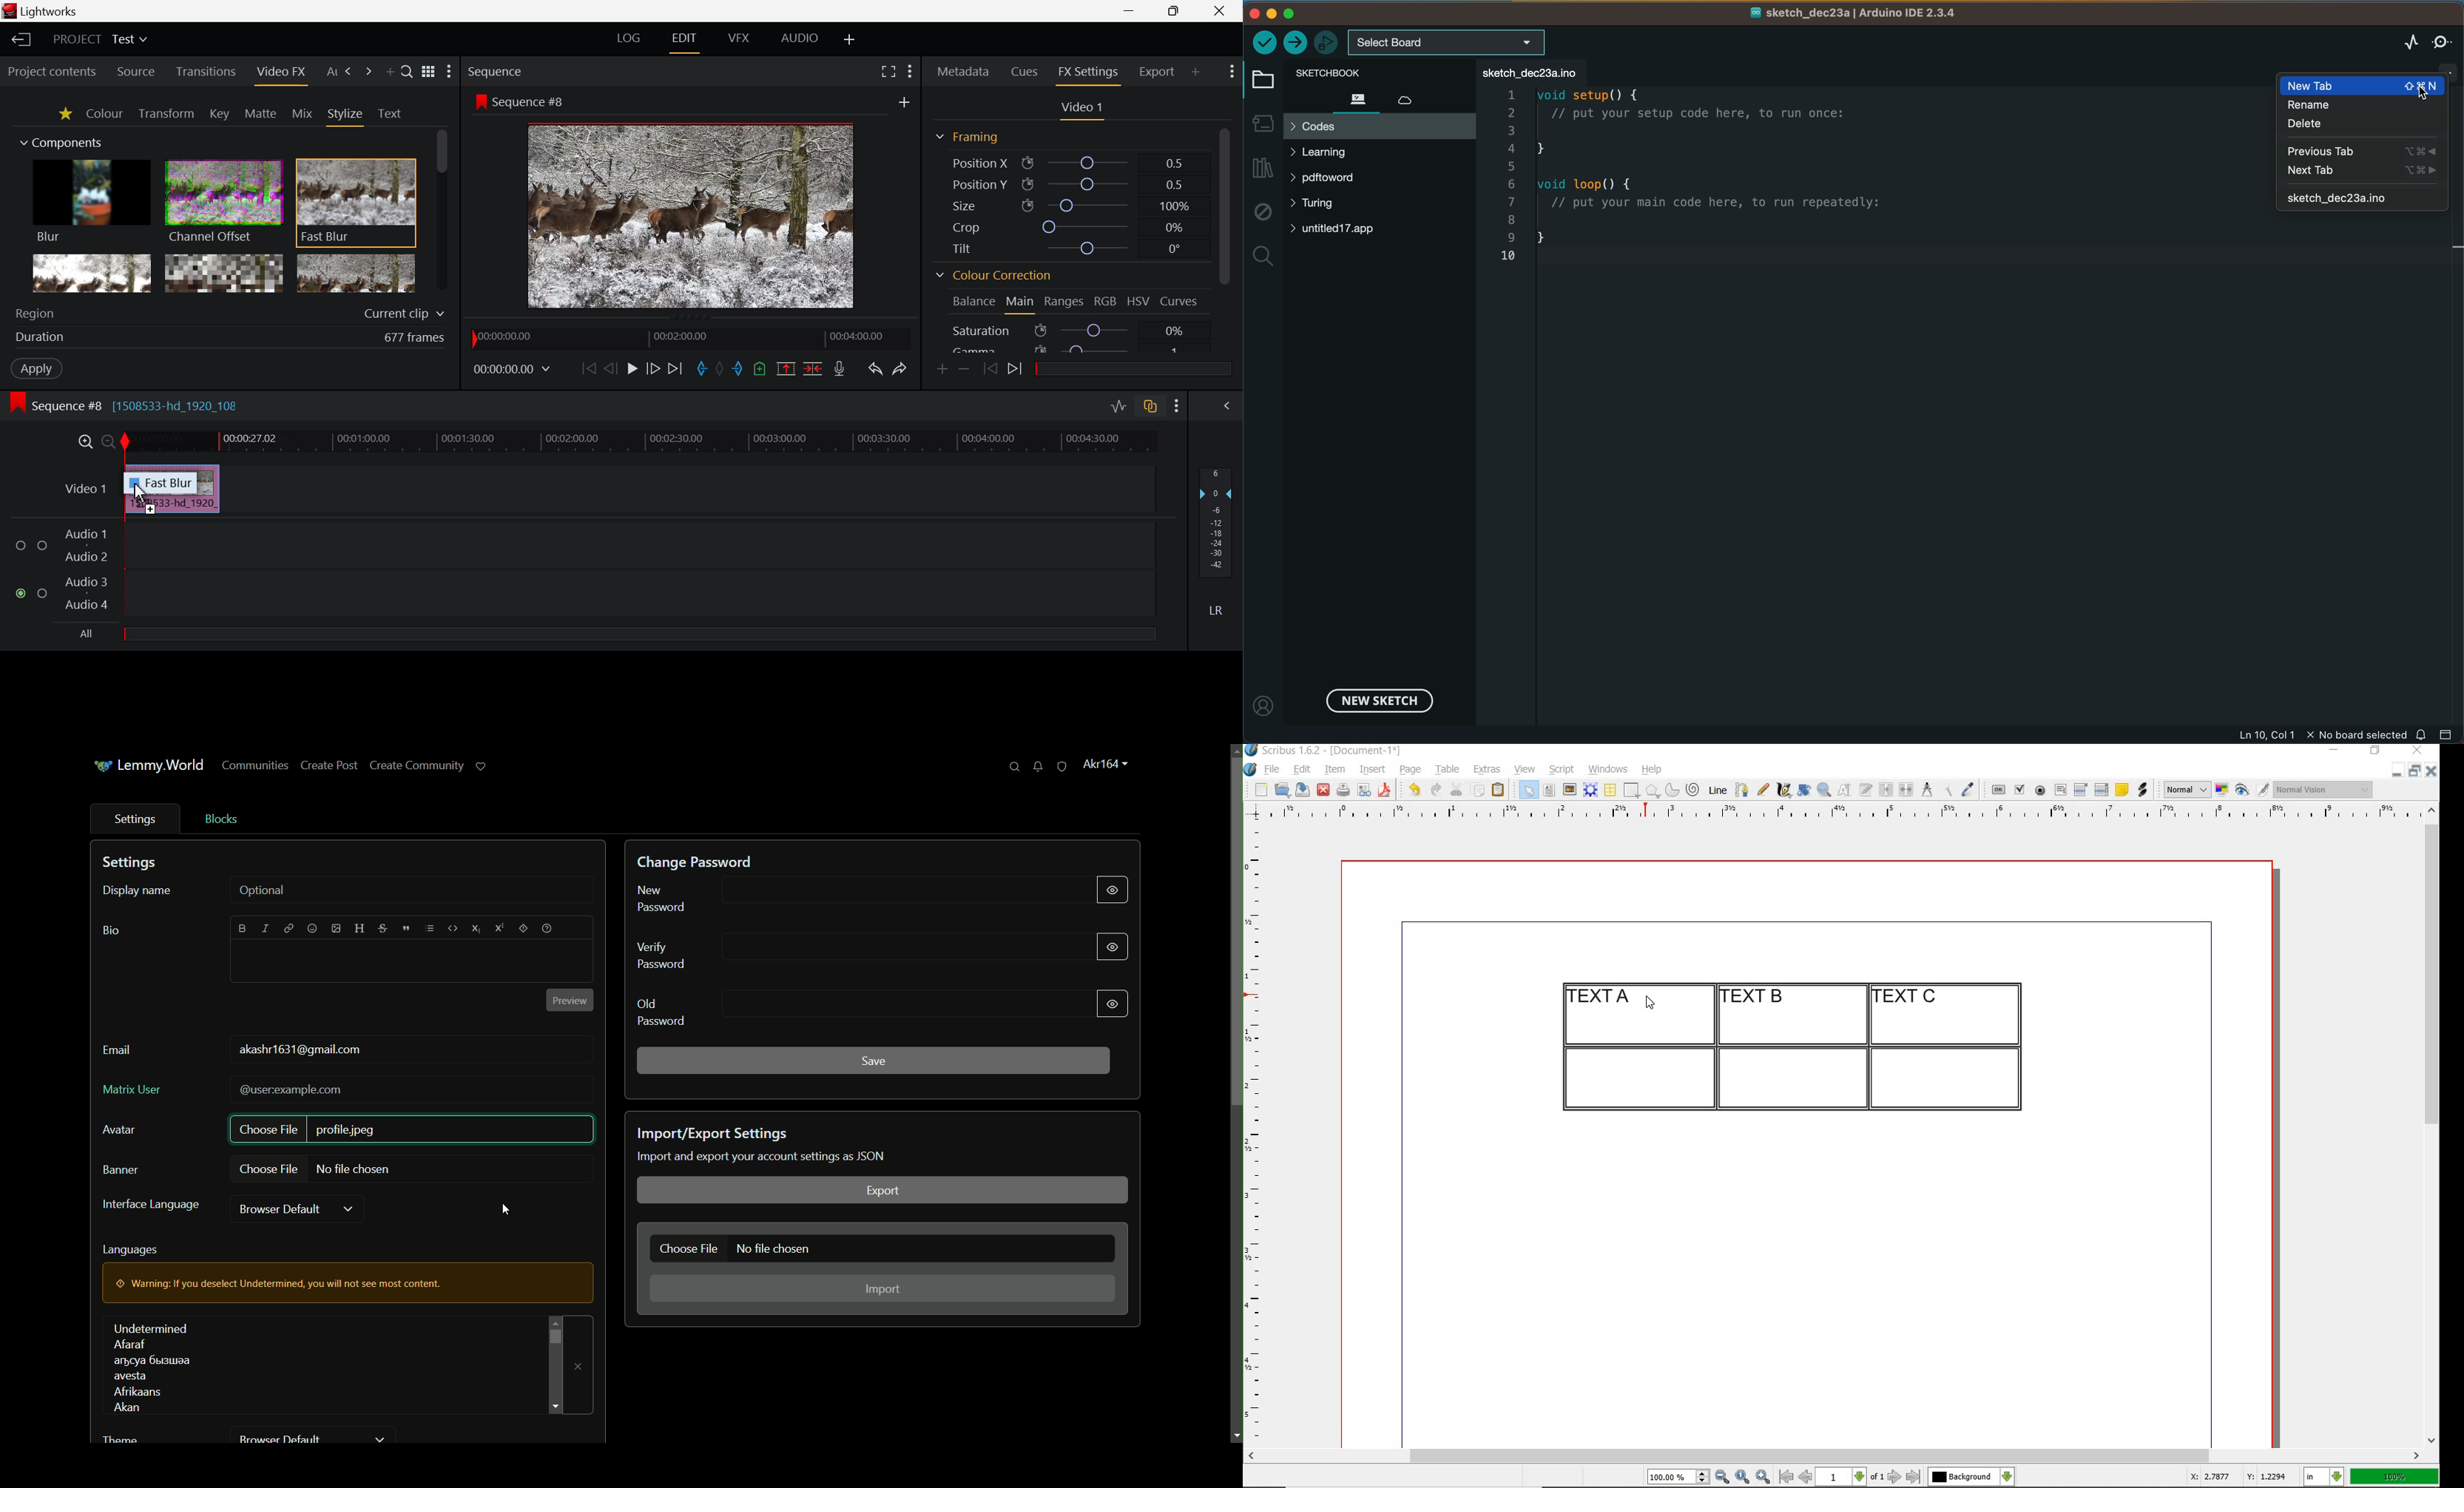  What do you see at coordinates (776, 1250) in the screenshot?
I see `no file chosen` at bounding box center [776, 1250].